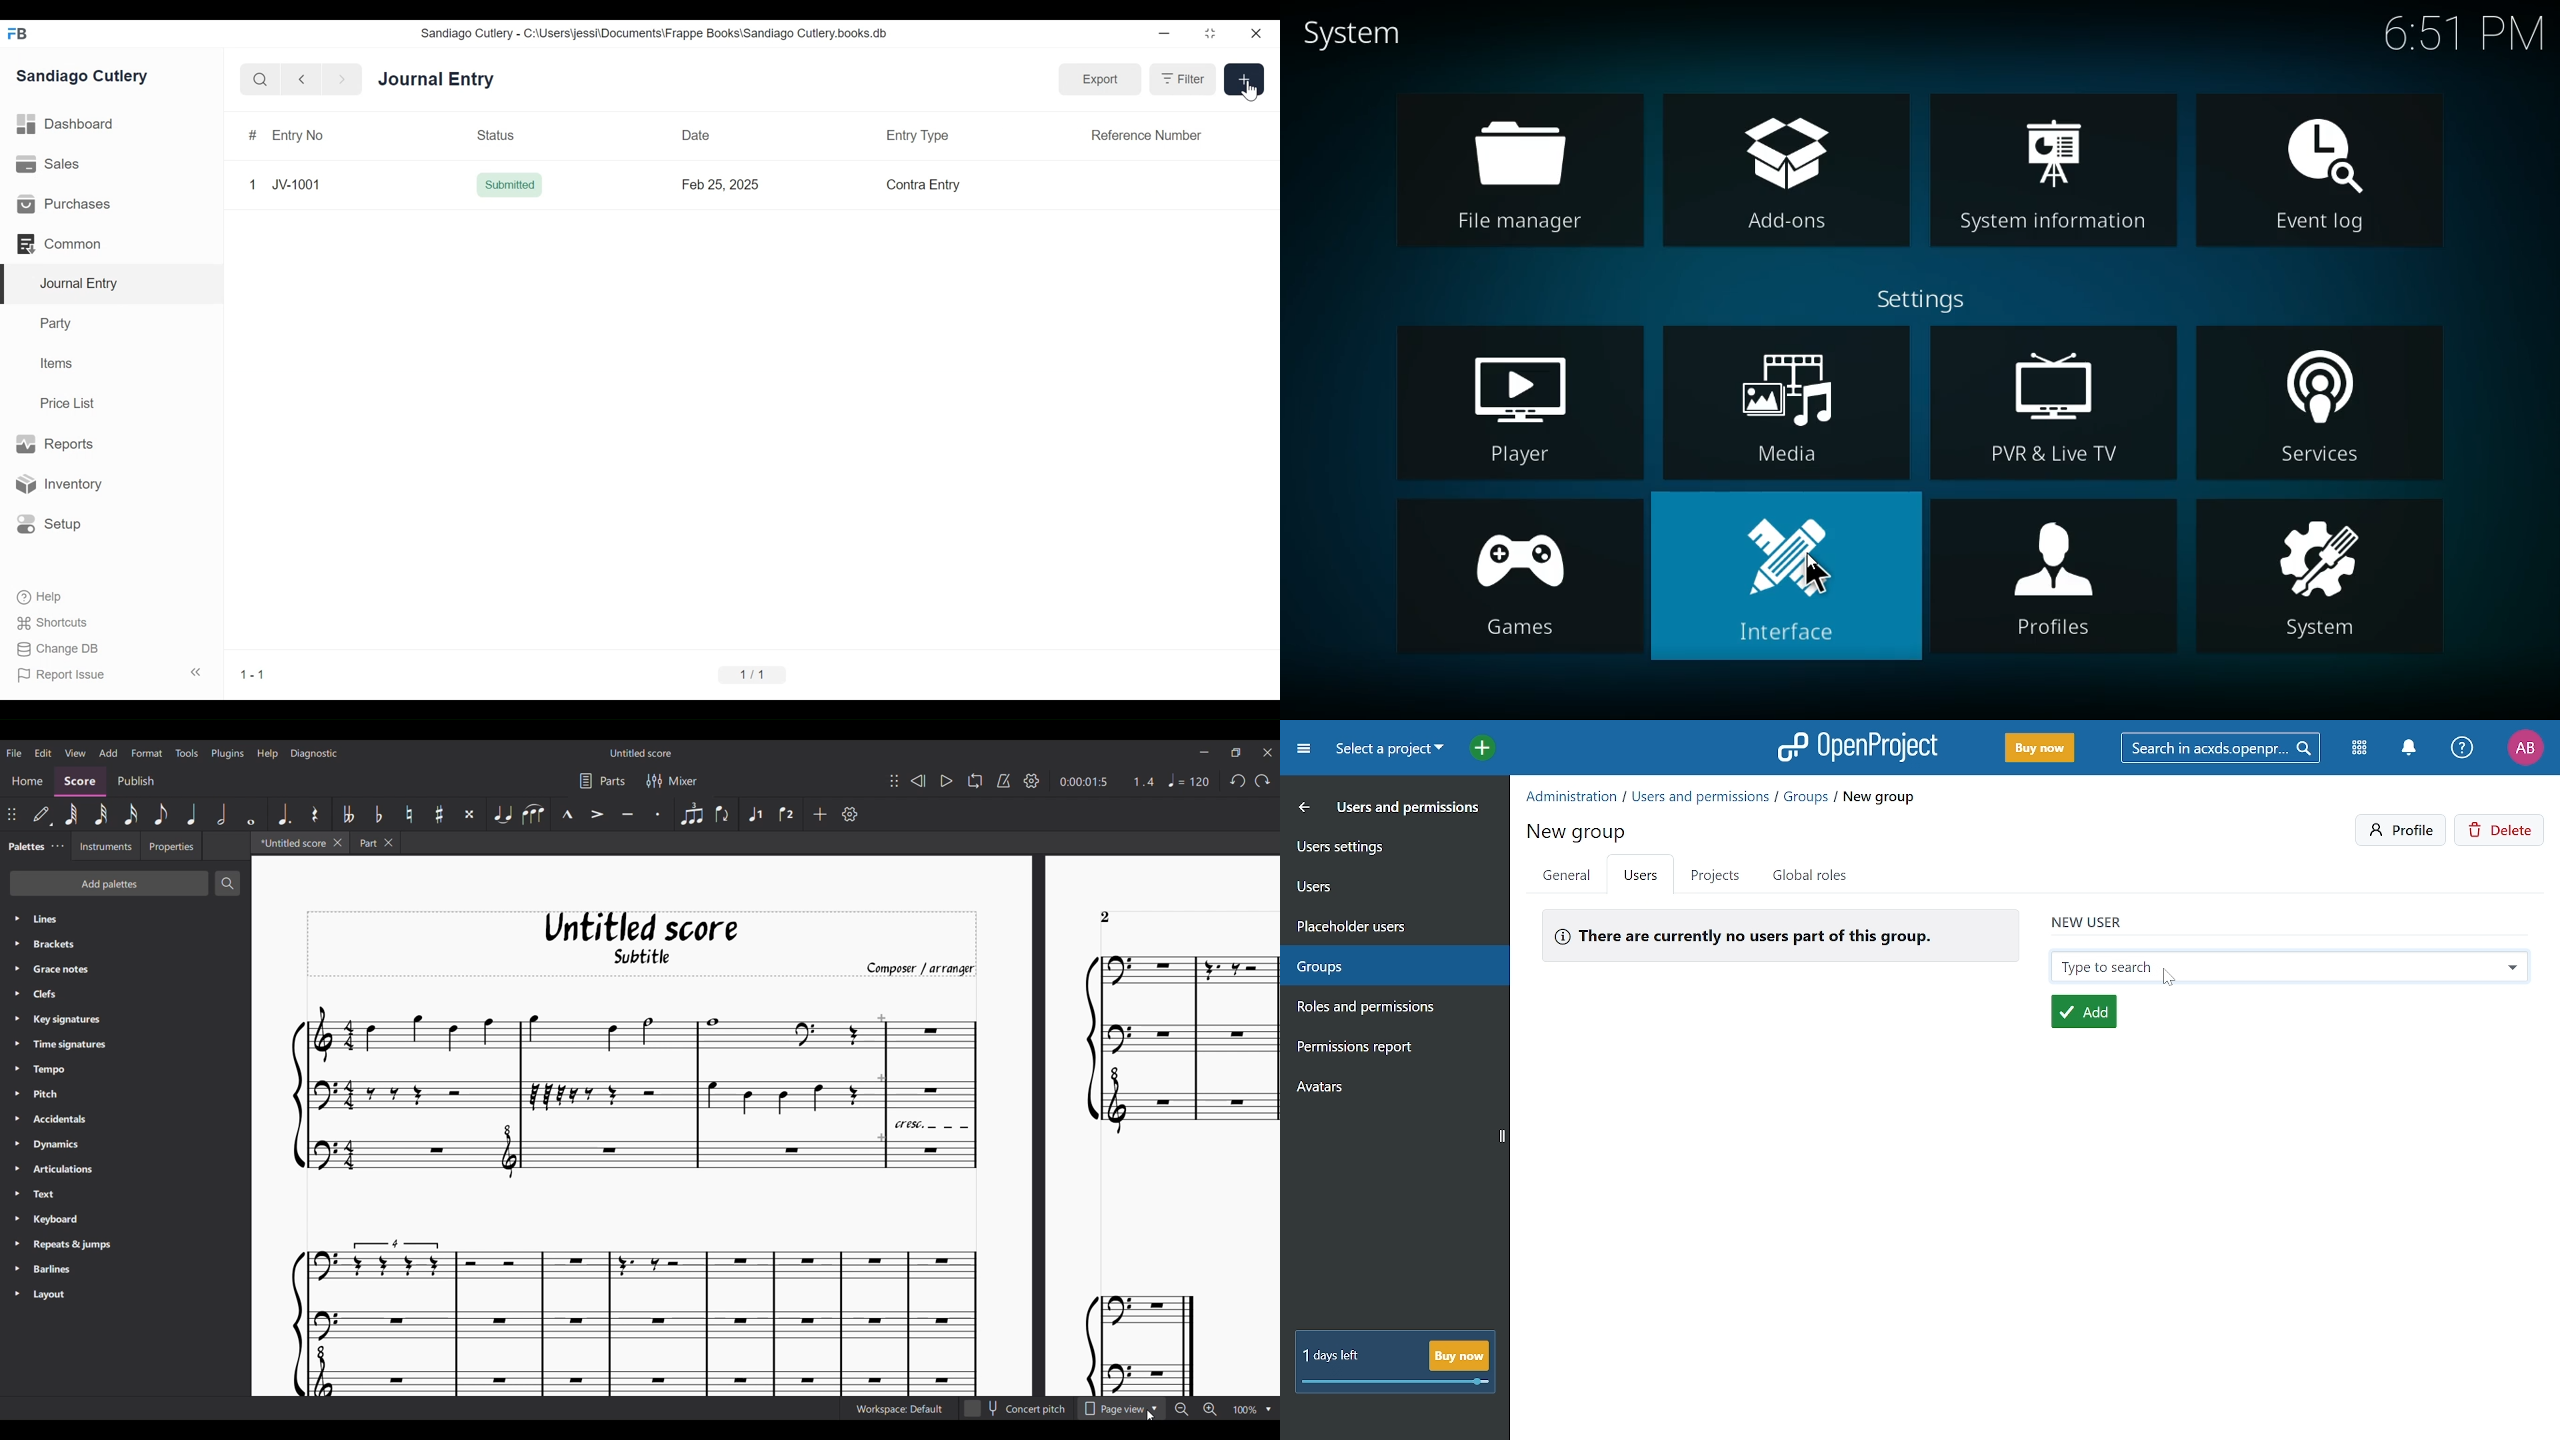 The width and height of the screenshot is (2576, 1456). What do you see at coordinates (1255, 34) in the screenshot?
I see `Close` at bounding box center [1255, 34].